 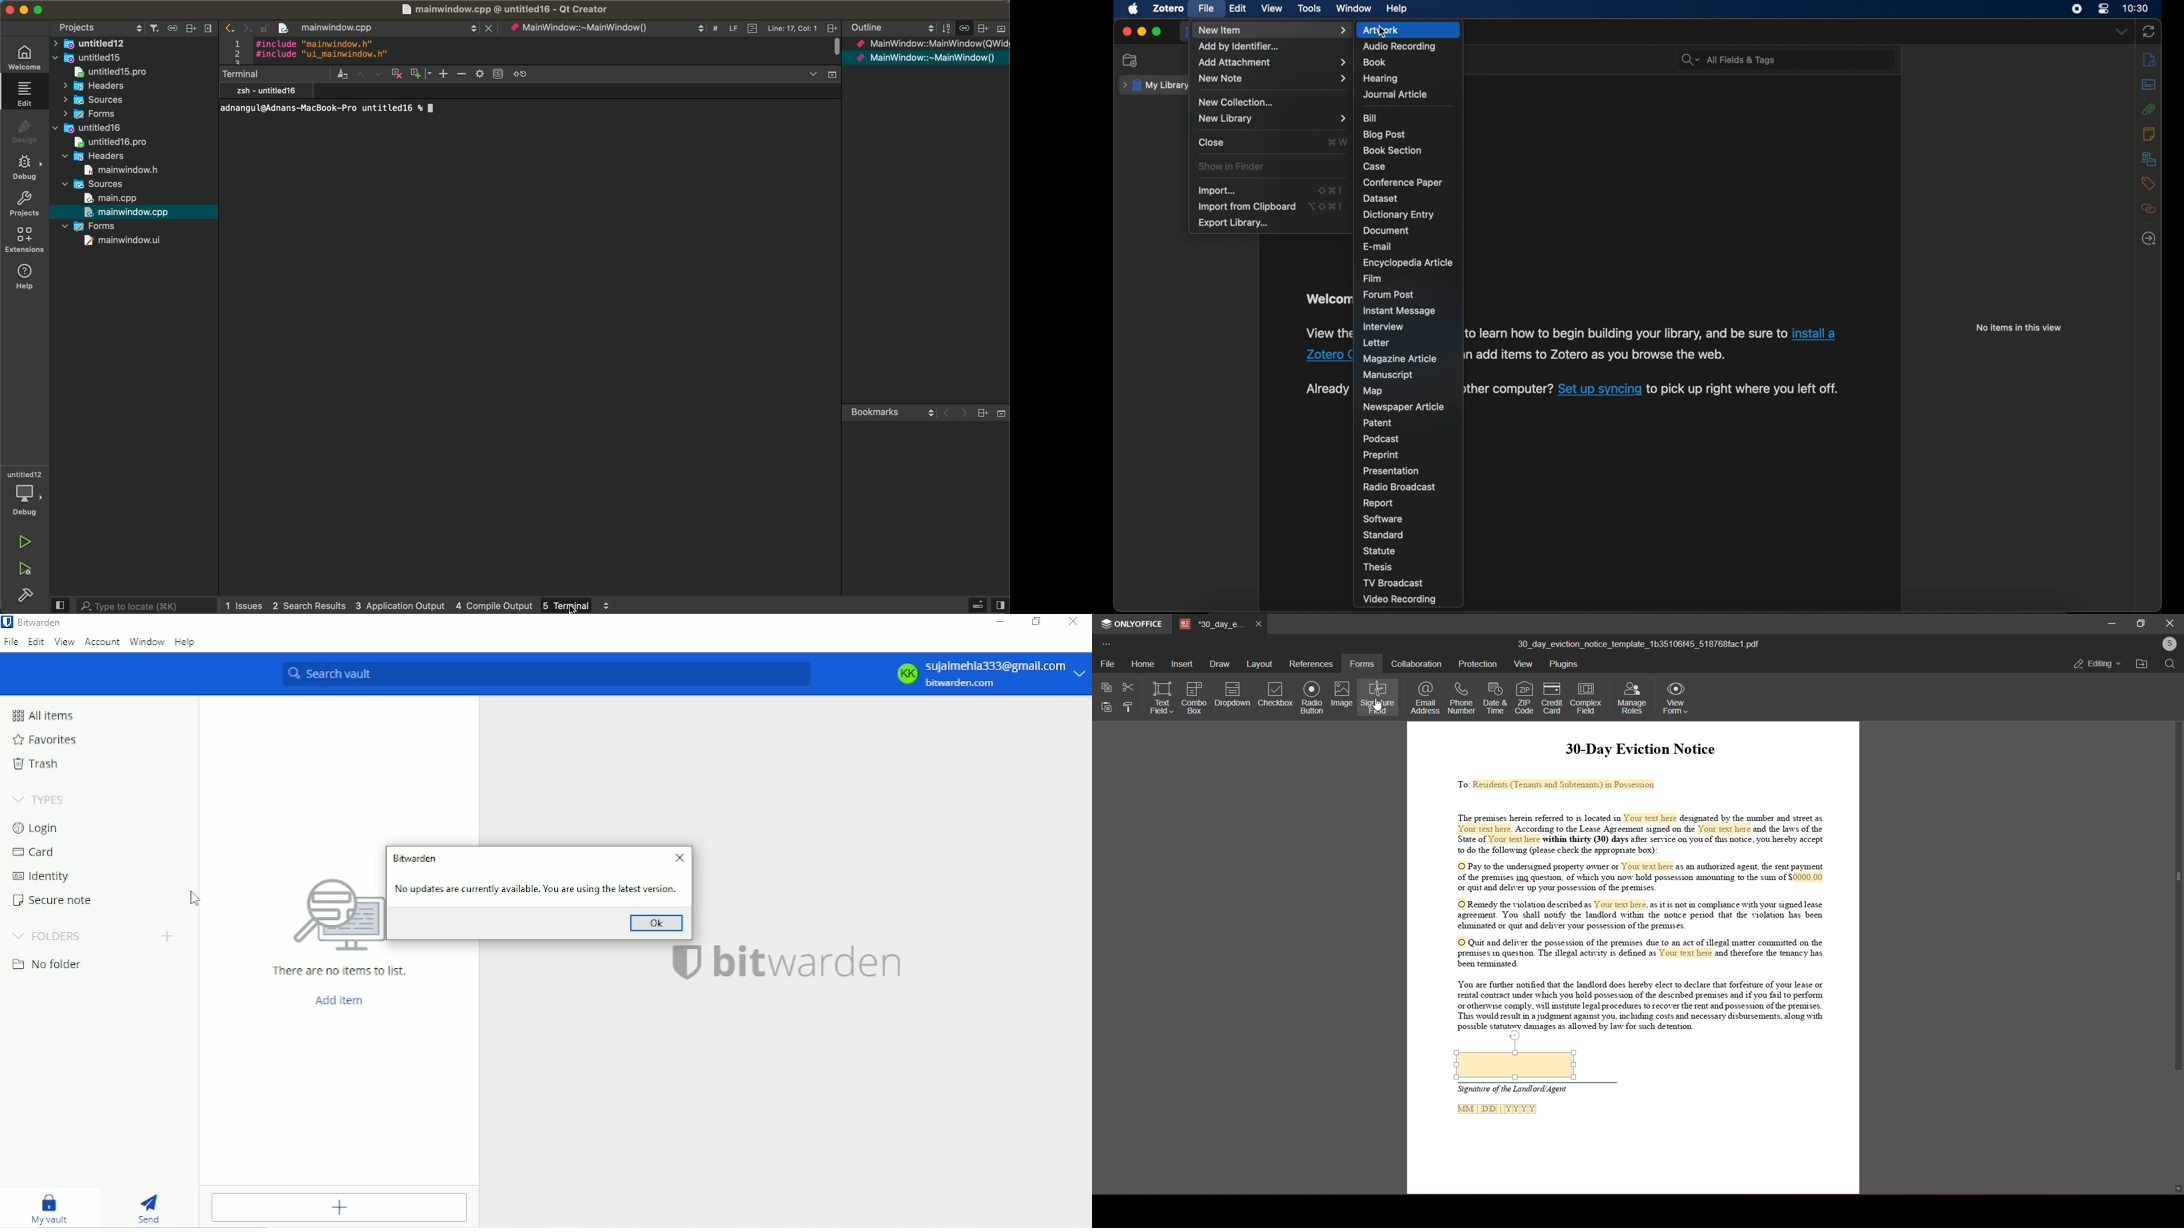 What do you see at coordinates (1327, 389) in the screenshot?
I see `obscure text` at bounding box center [1327, 389].